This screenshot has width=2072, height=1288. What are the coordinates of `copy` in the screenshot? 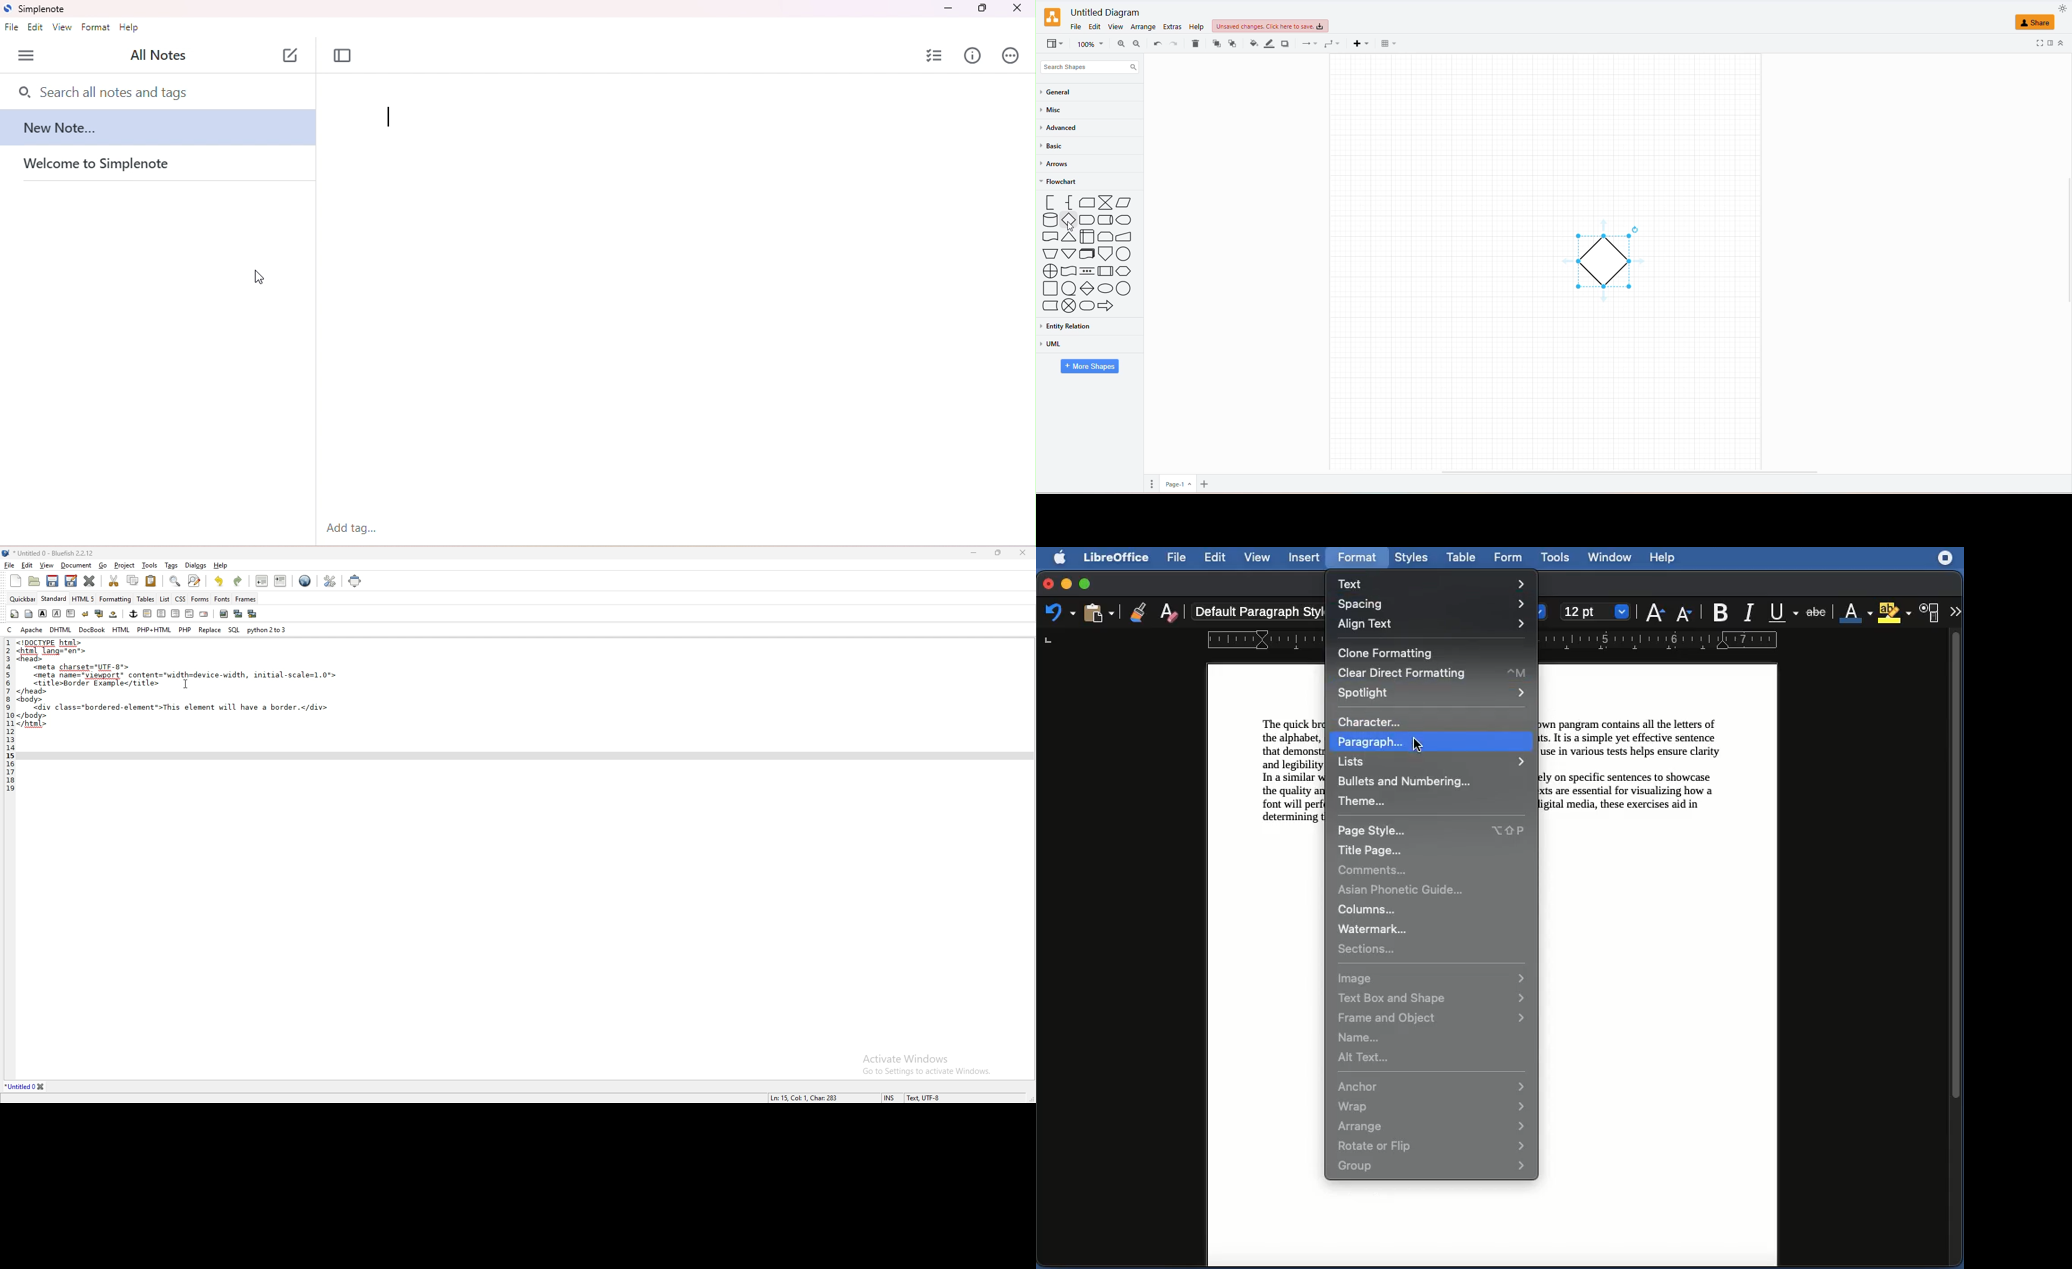 It's located at (133, 580).